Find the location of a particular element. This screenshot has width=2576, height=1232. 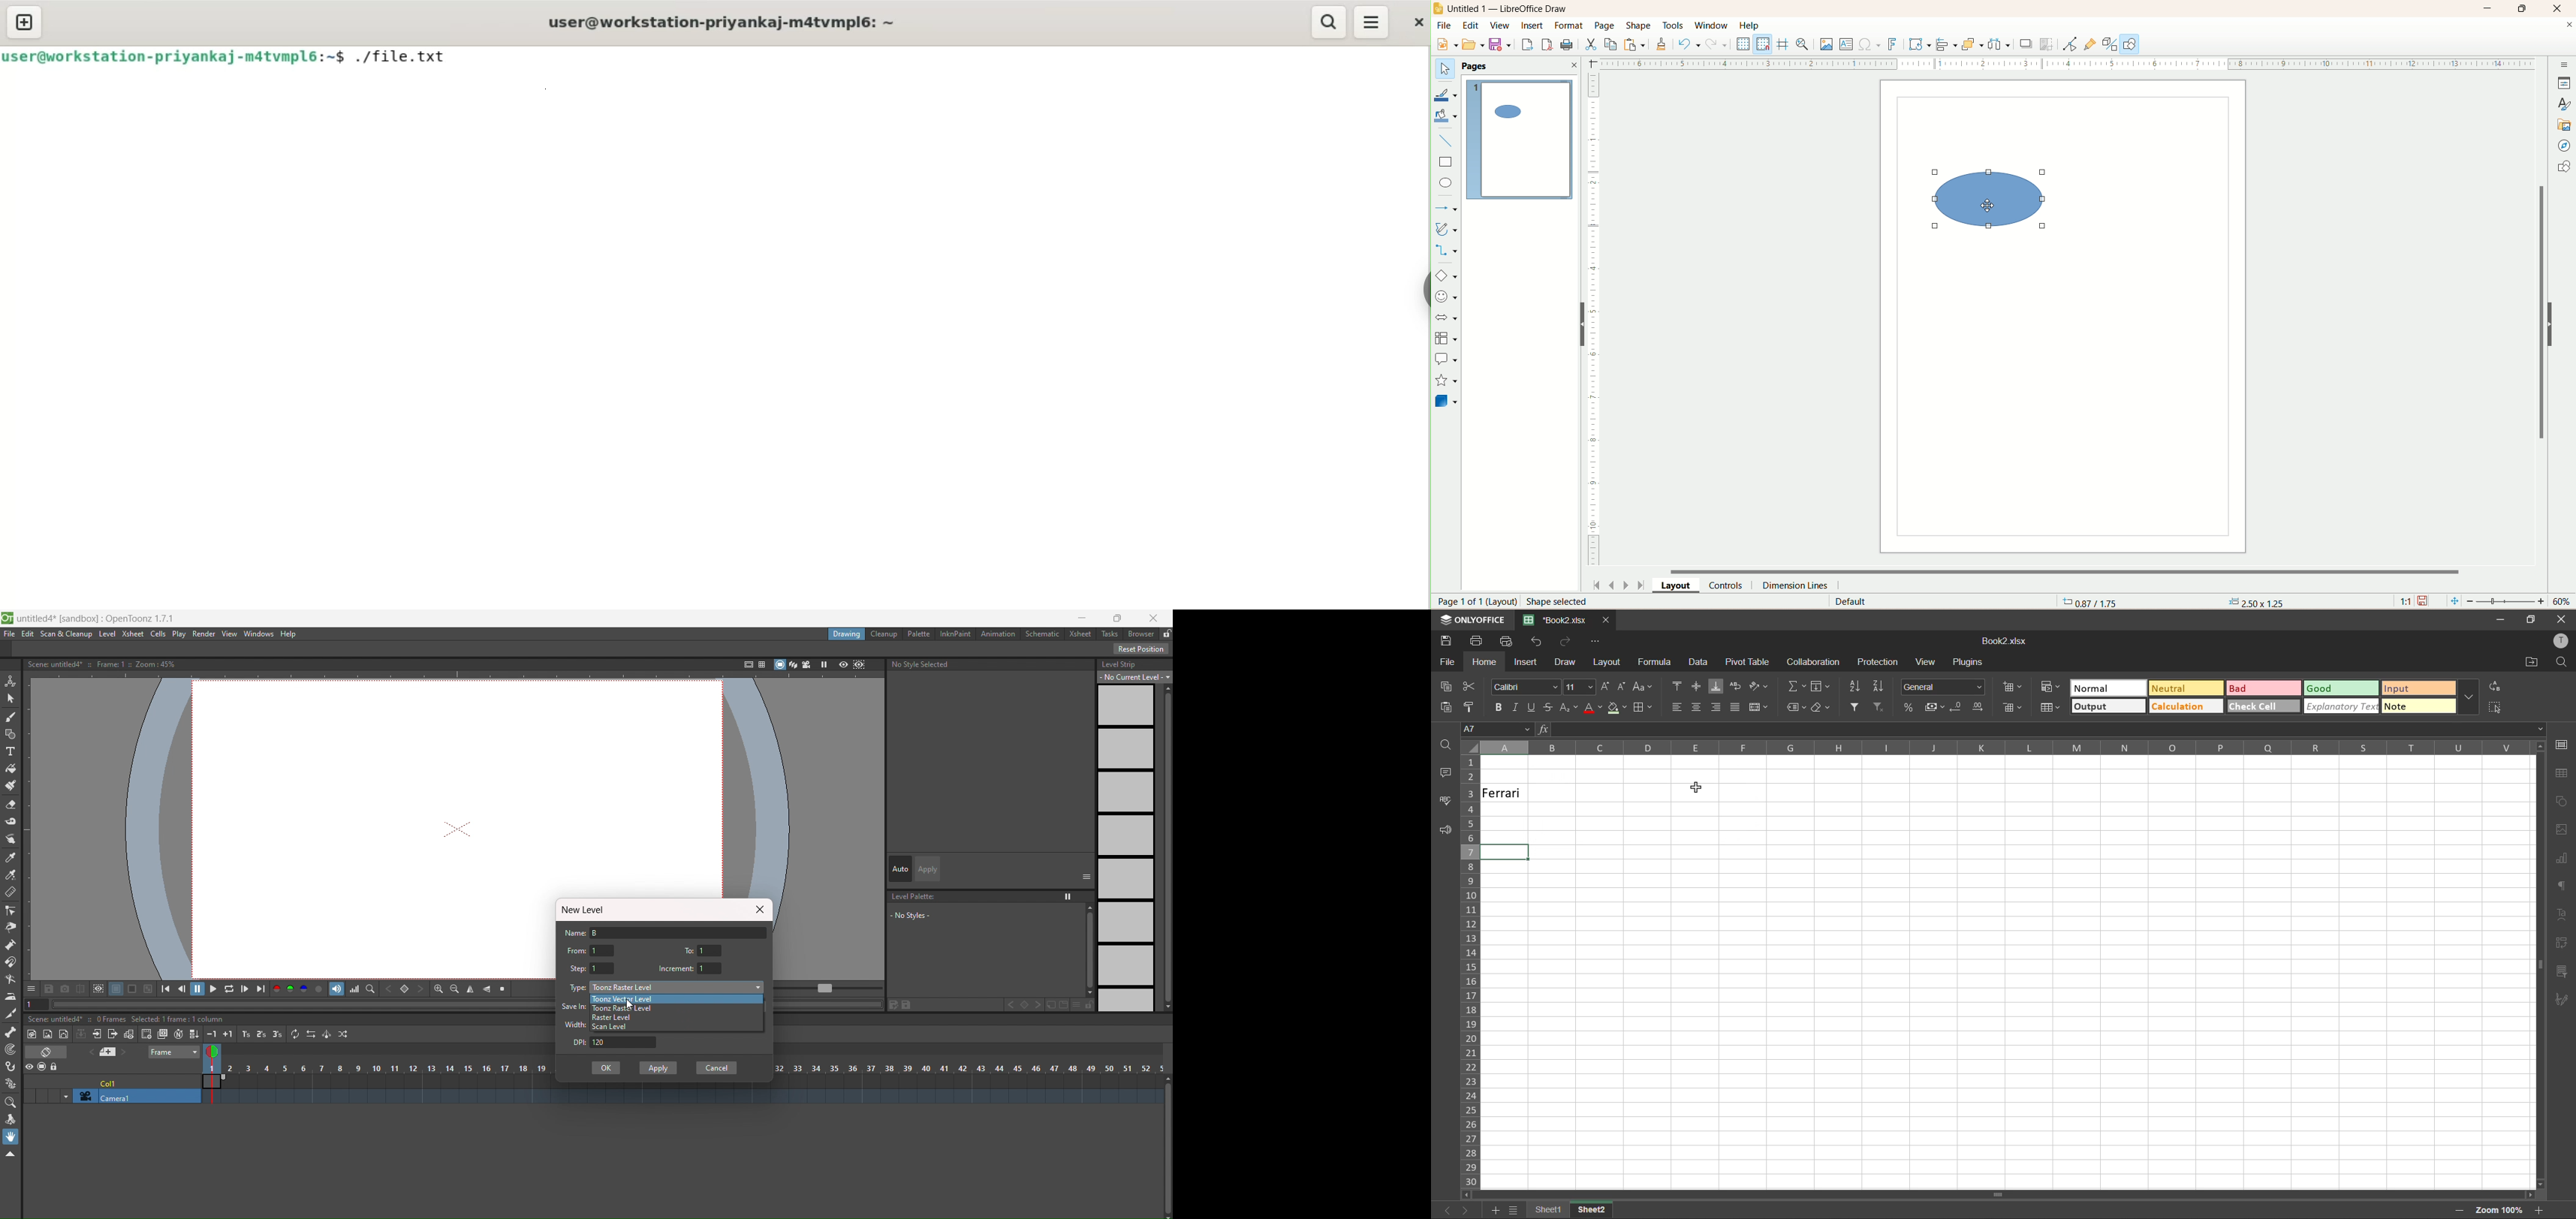

insert is located at coordinates (1523, 663).